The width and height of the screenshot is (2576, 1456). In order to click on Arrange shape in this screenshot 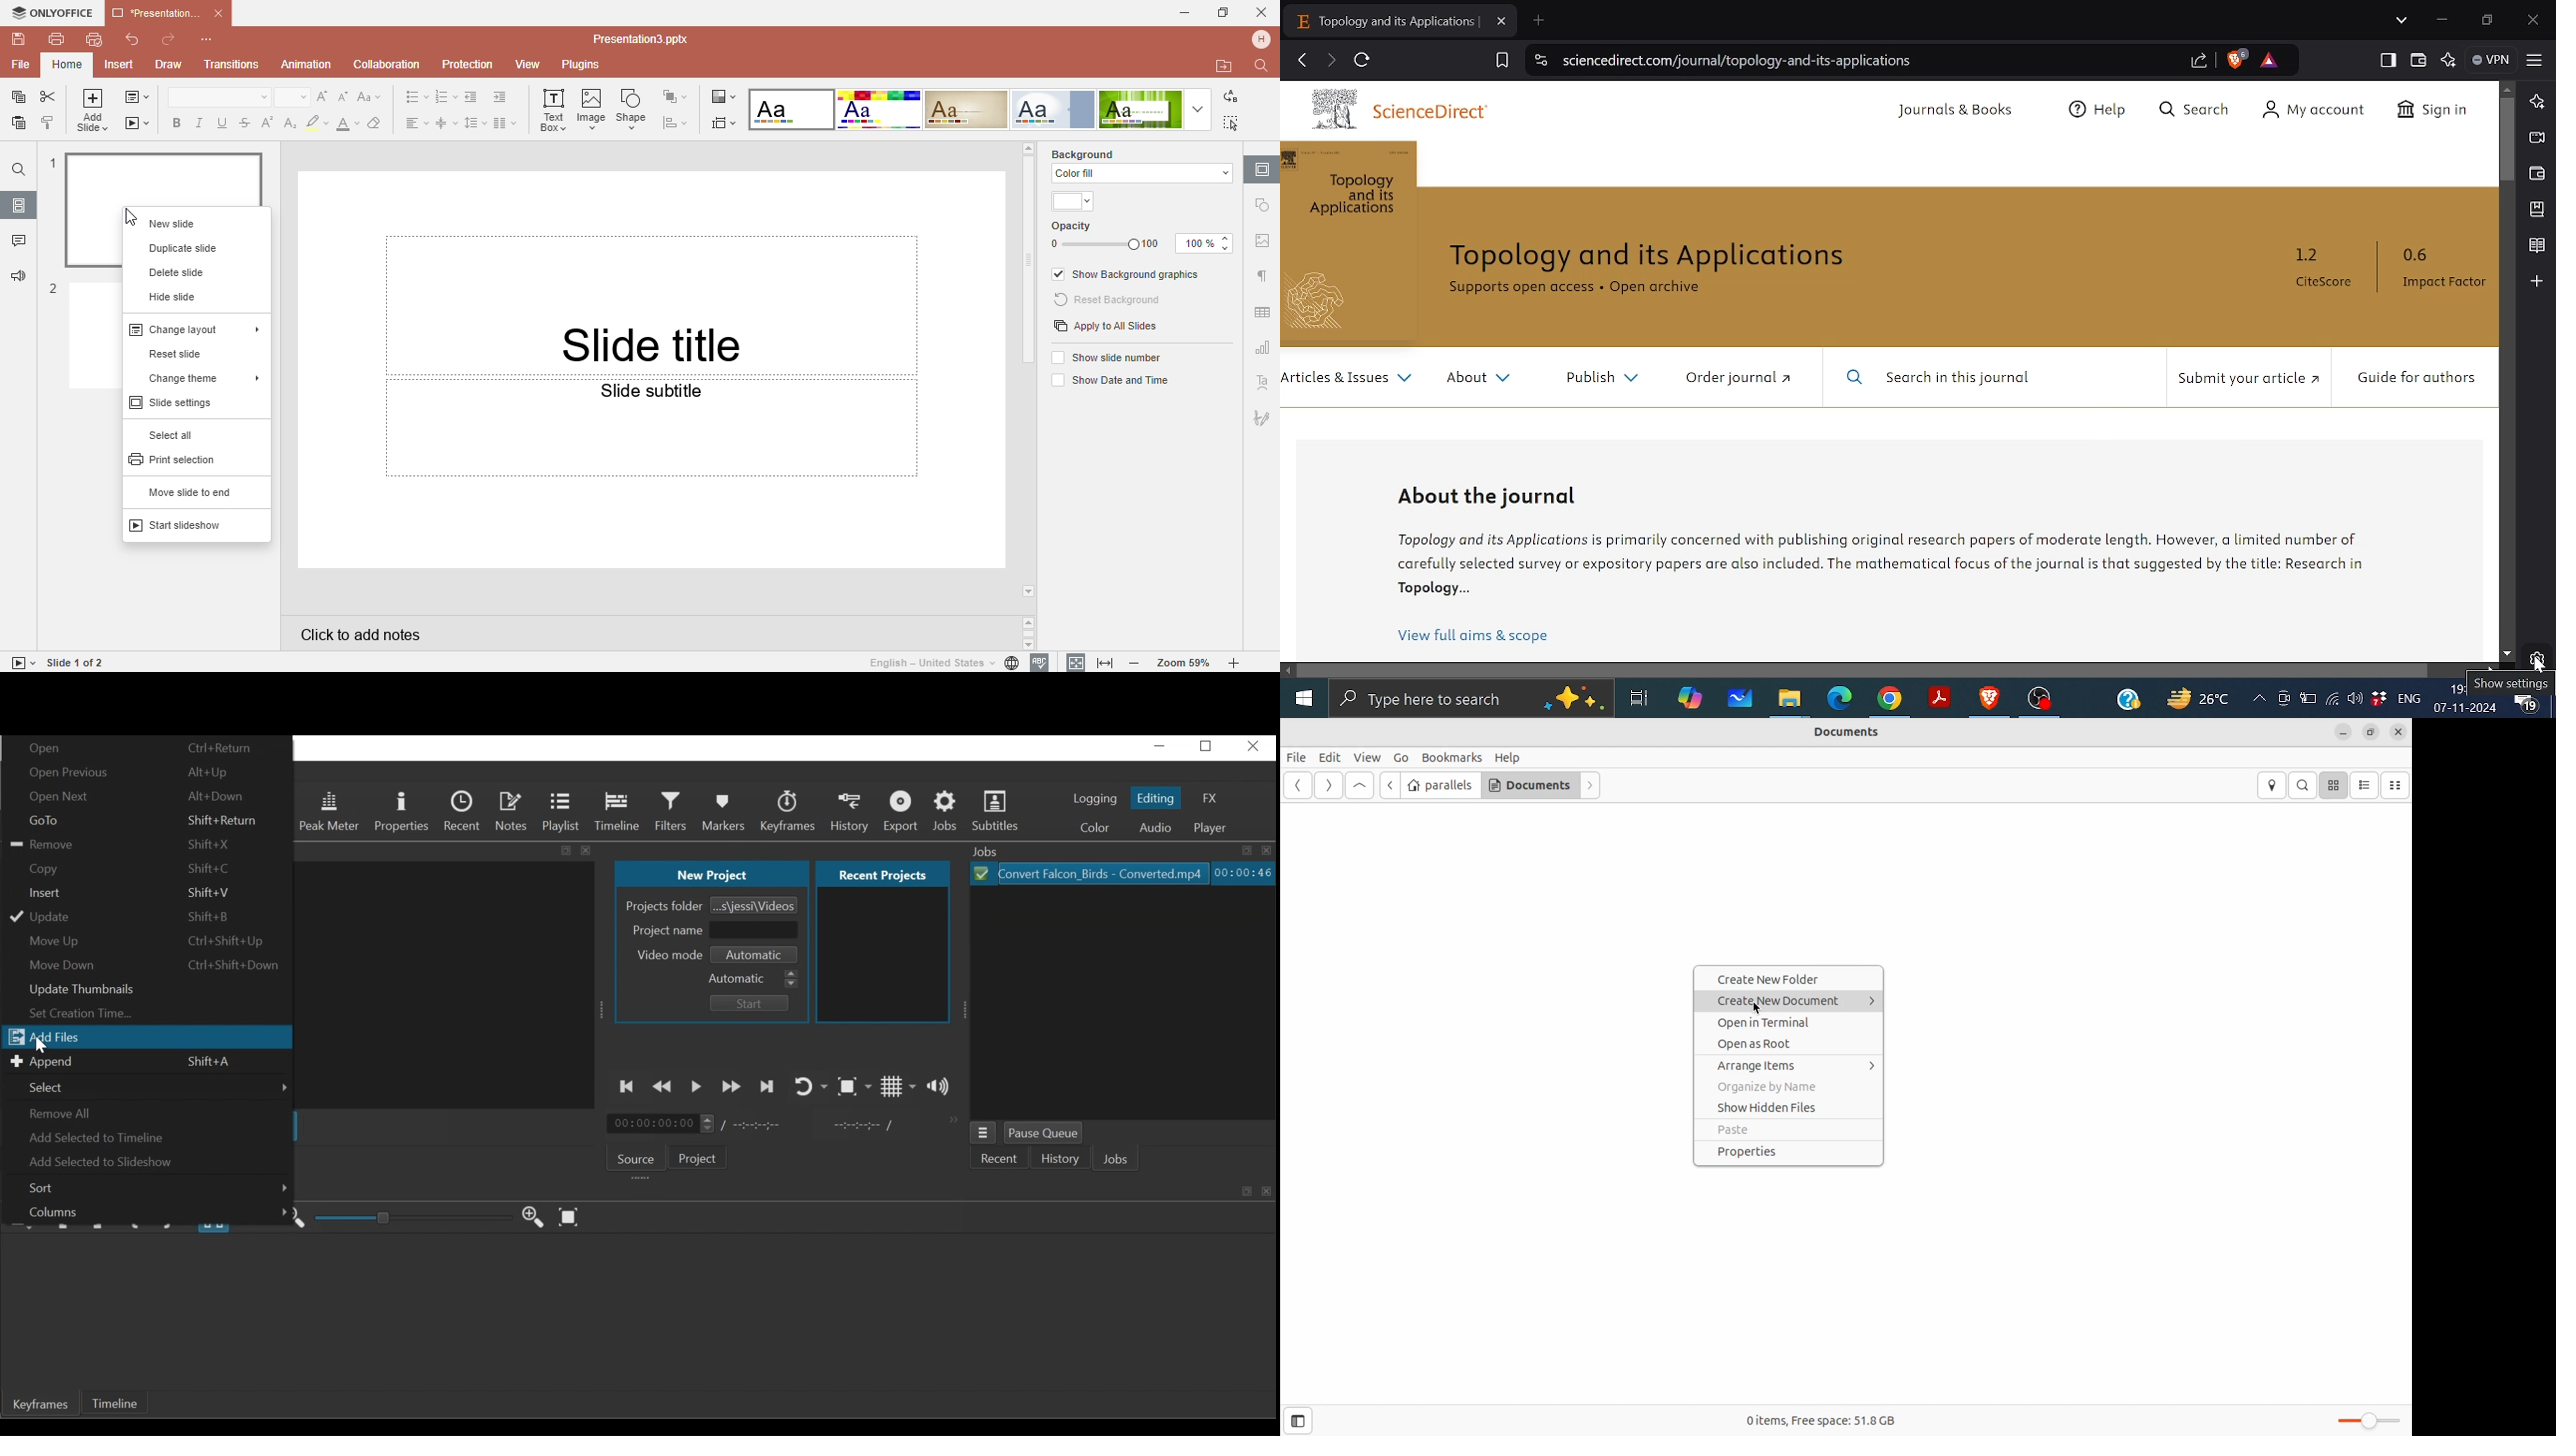, I will do `click(678, 97)`.